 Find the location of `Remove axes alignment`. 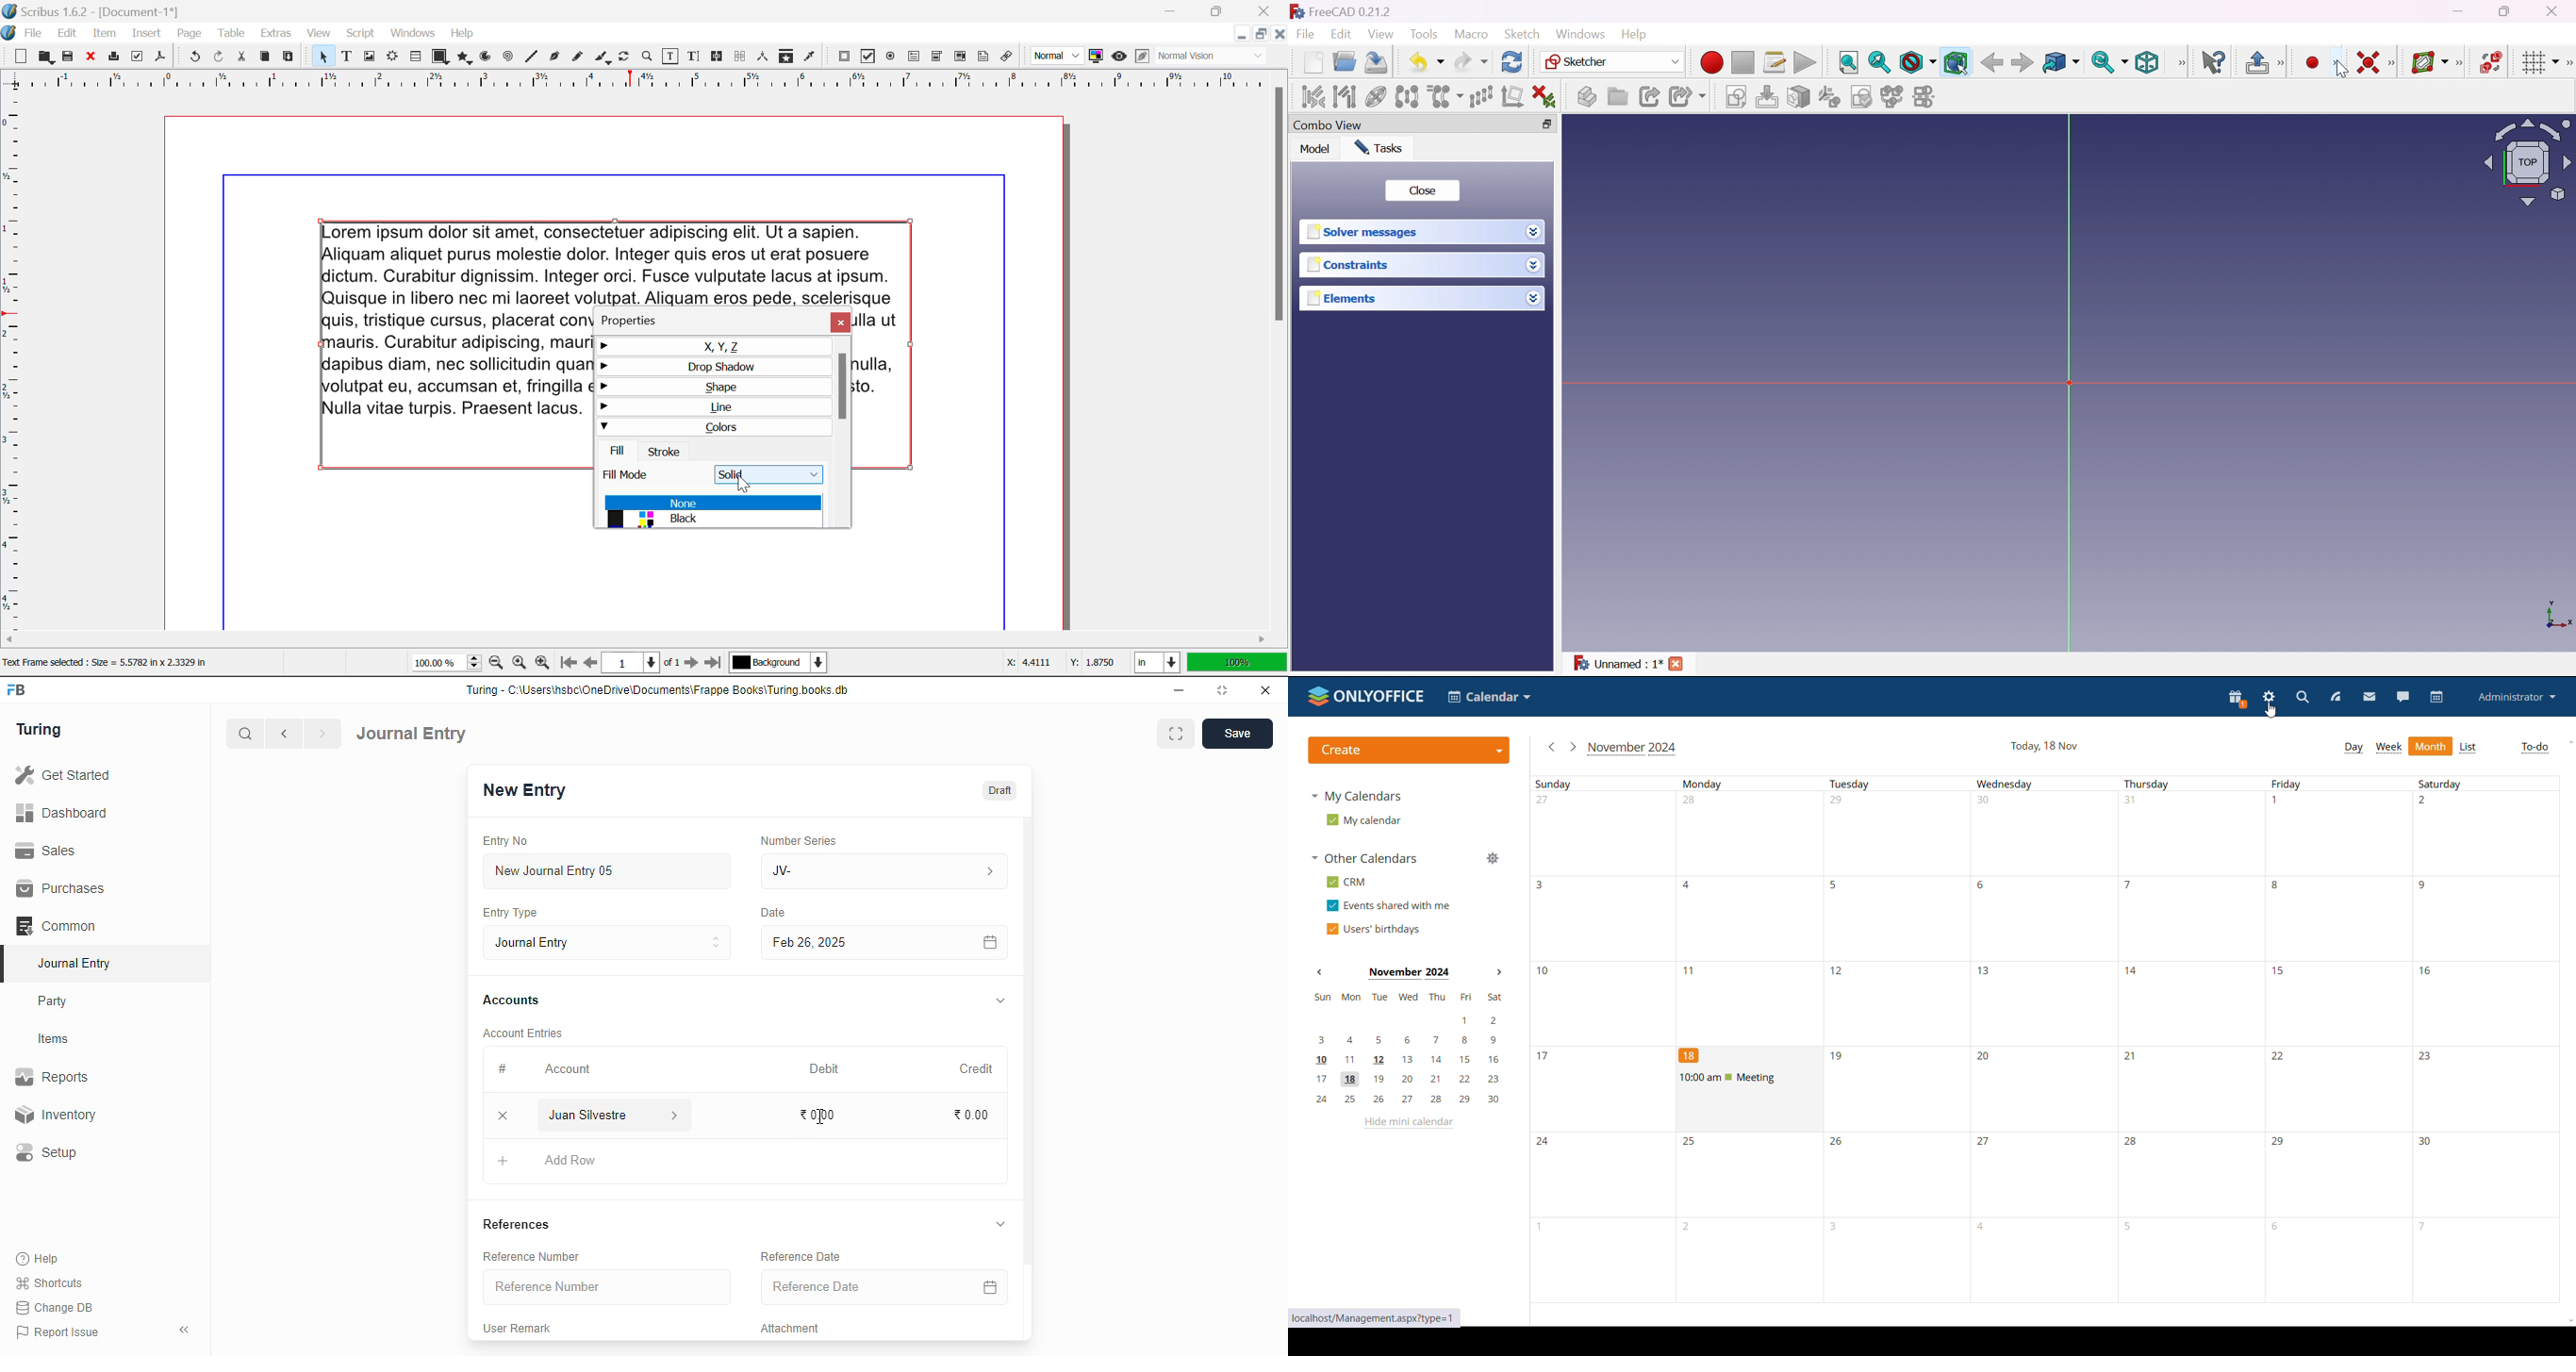

Remove axes alignment is located at coordinates (1511, 97).